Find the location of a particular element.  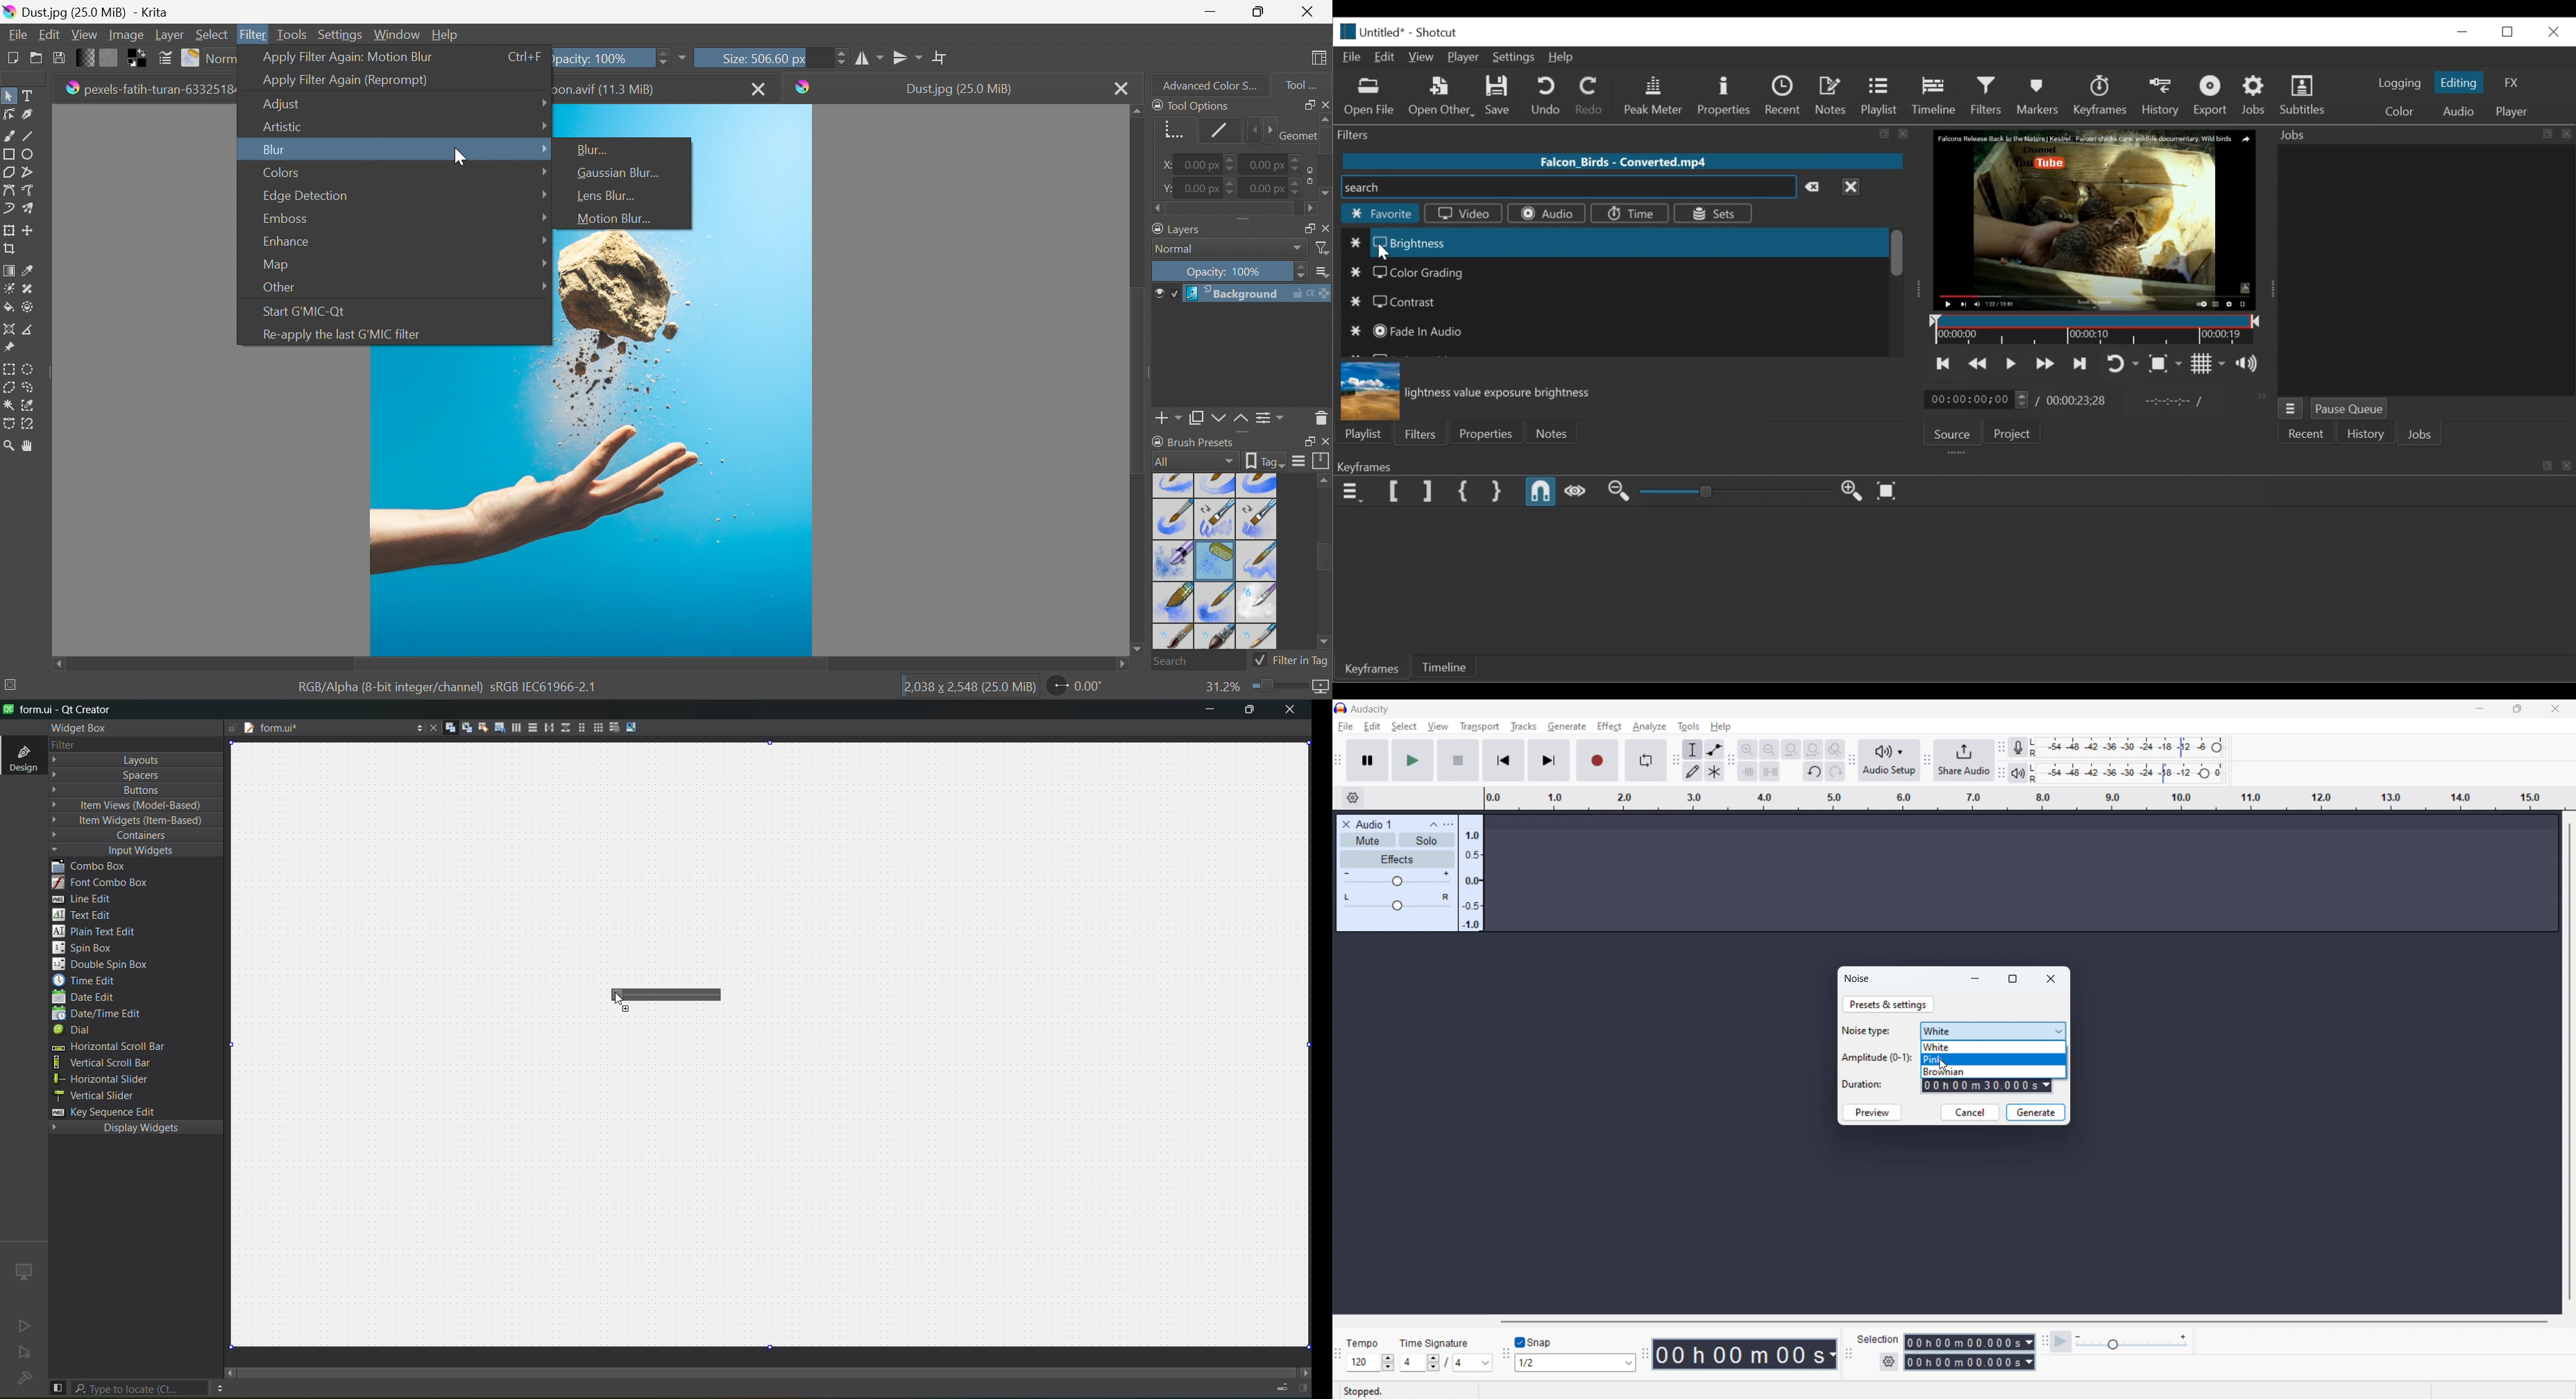

Close menu is located at coordinates (1852, 187).